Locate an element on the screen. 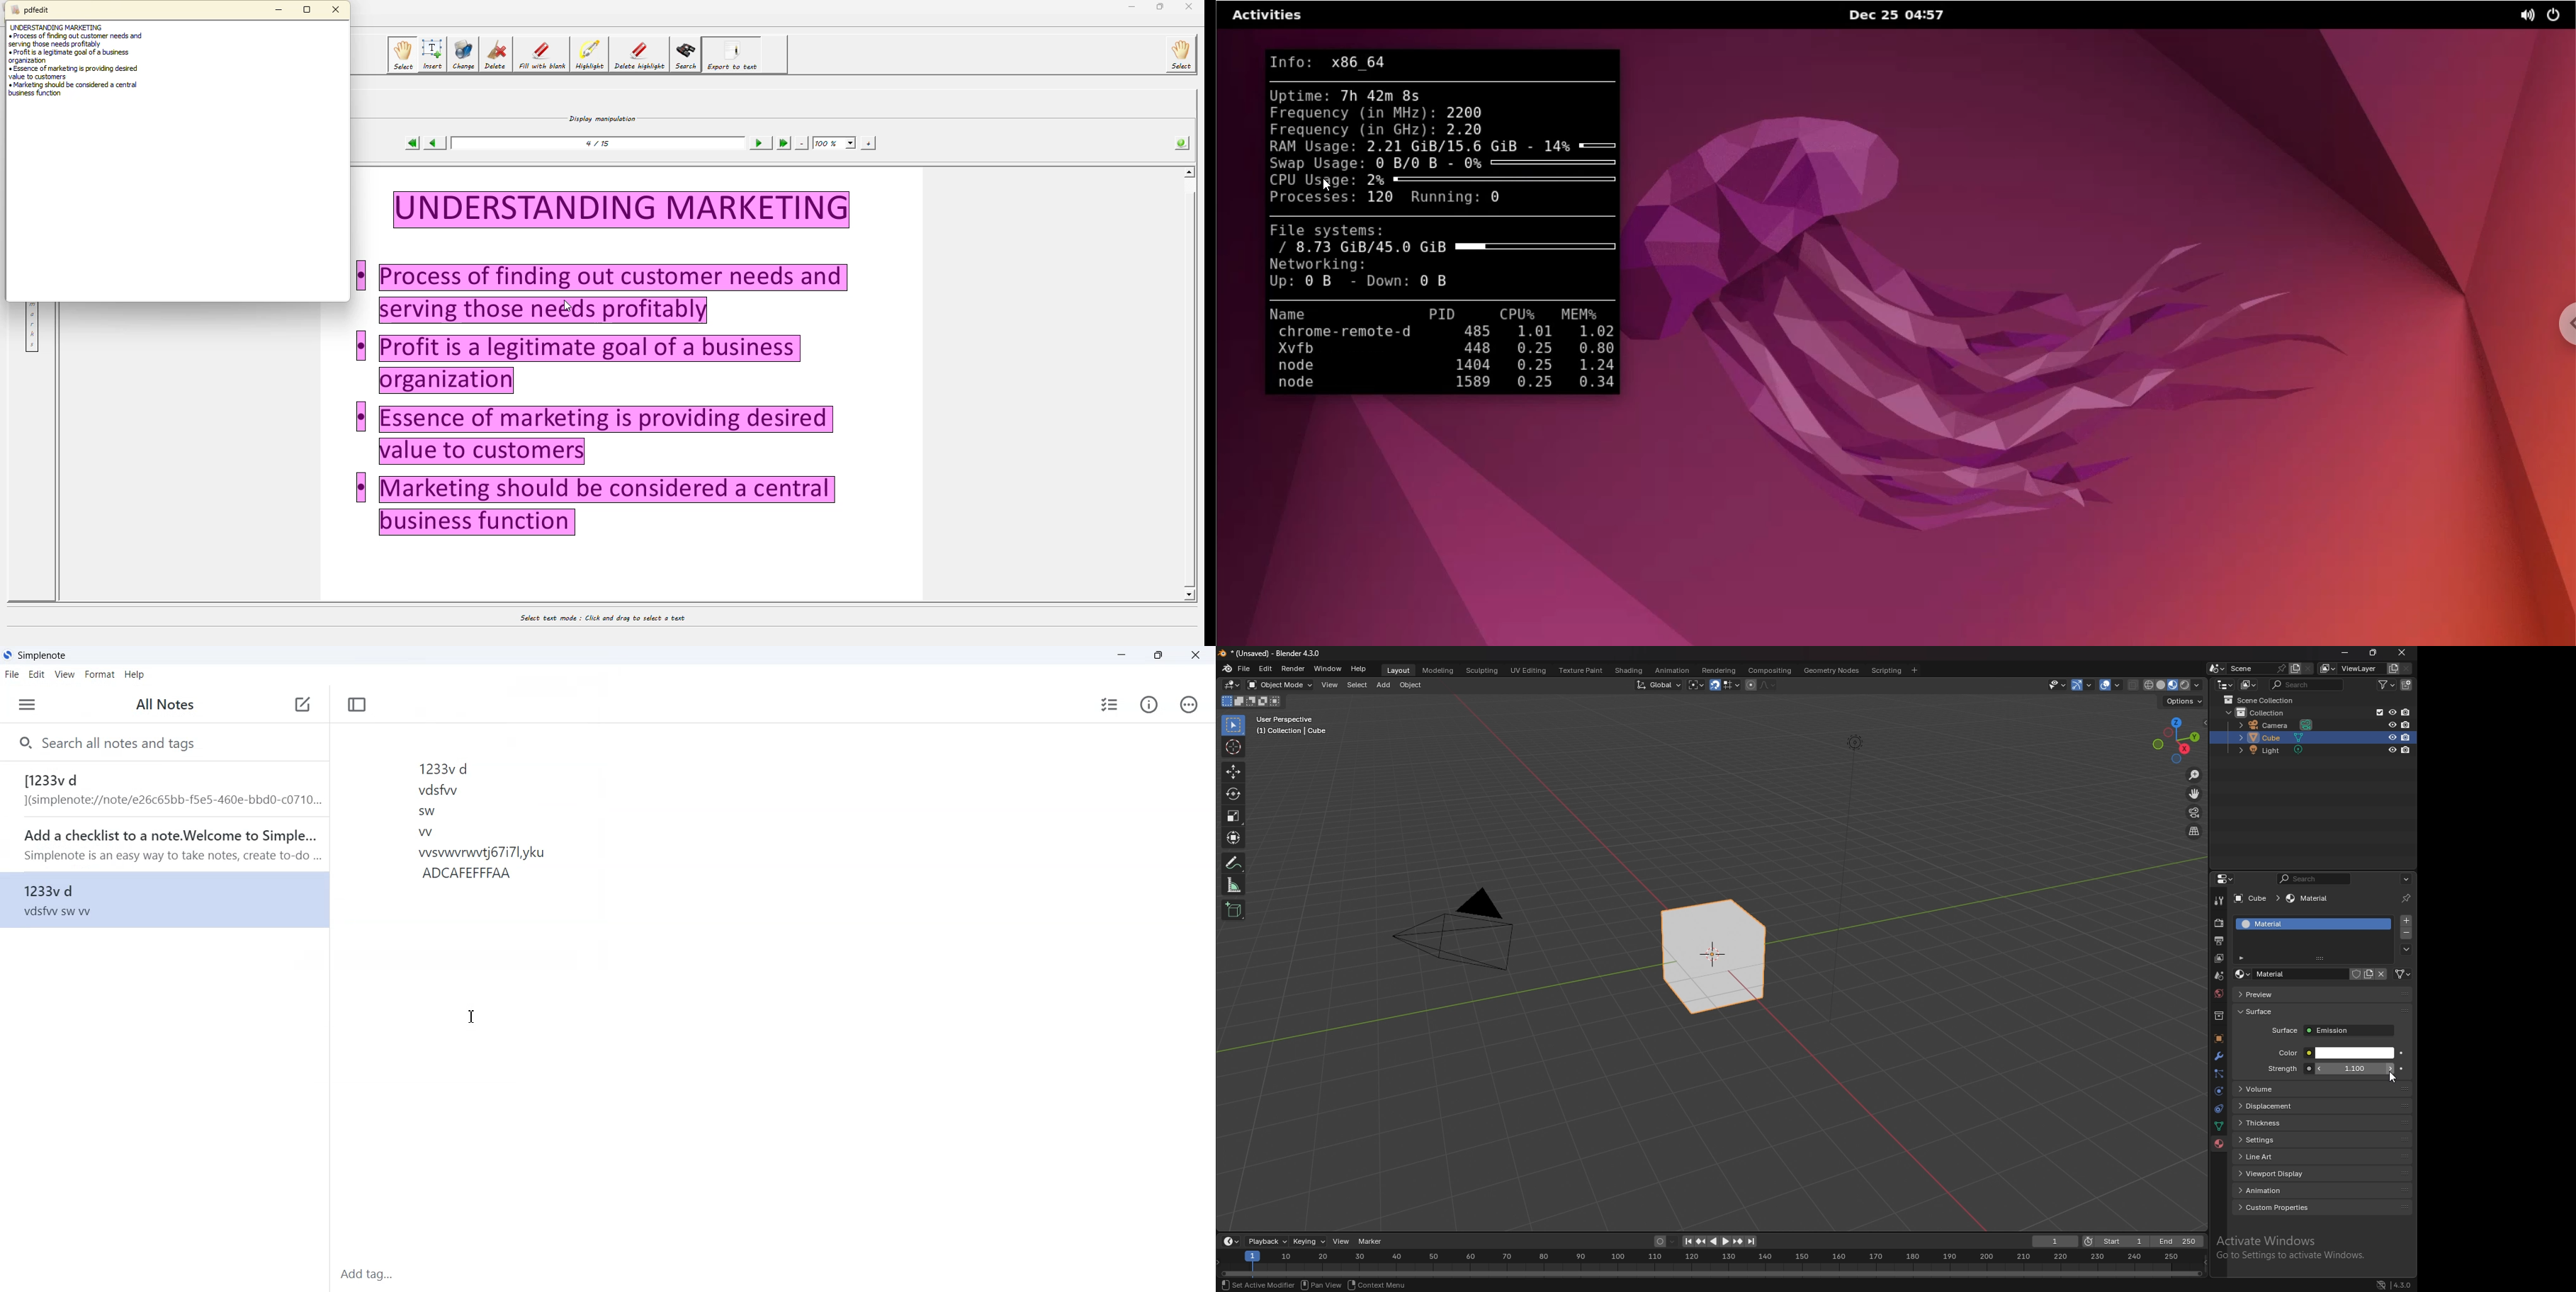  Edit is located at coordinates (36, 674).